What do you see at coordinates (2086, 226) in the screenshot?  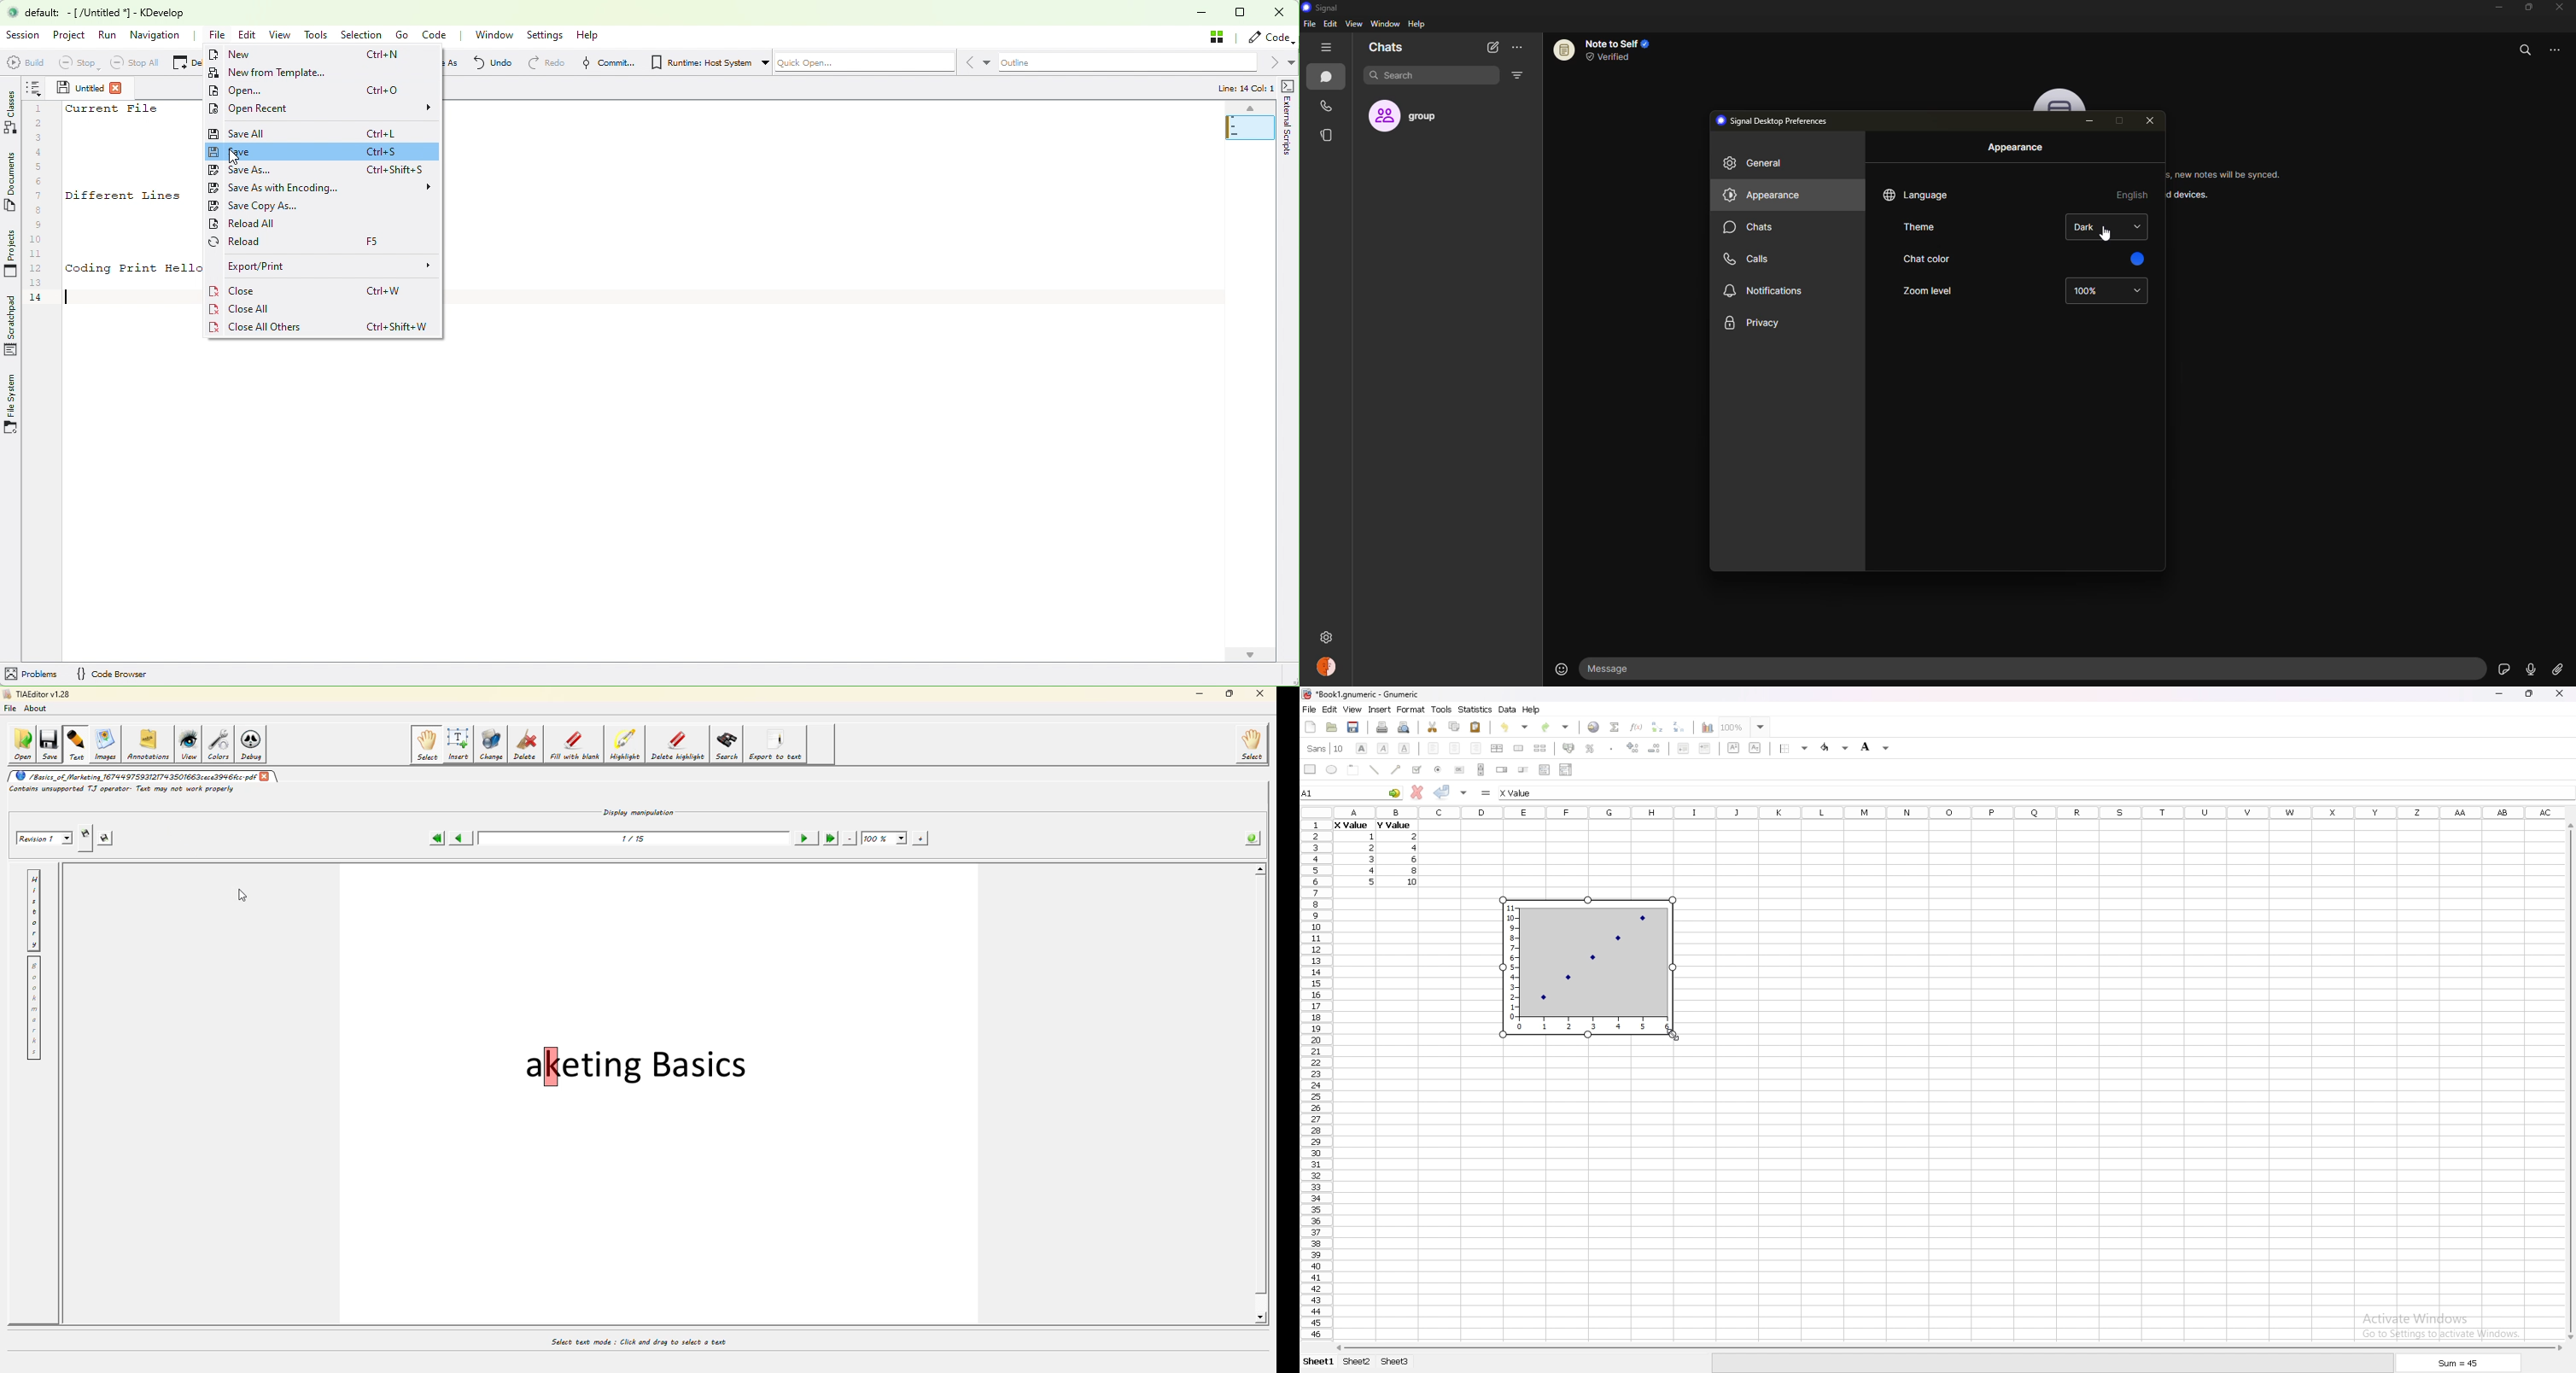 I see `dark enabled` at bounding box center [2086, 226].